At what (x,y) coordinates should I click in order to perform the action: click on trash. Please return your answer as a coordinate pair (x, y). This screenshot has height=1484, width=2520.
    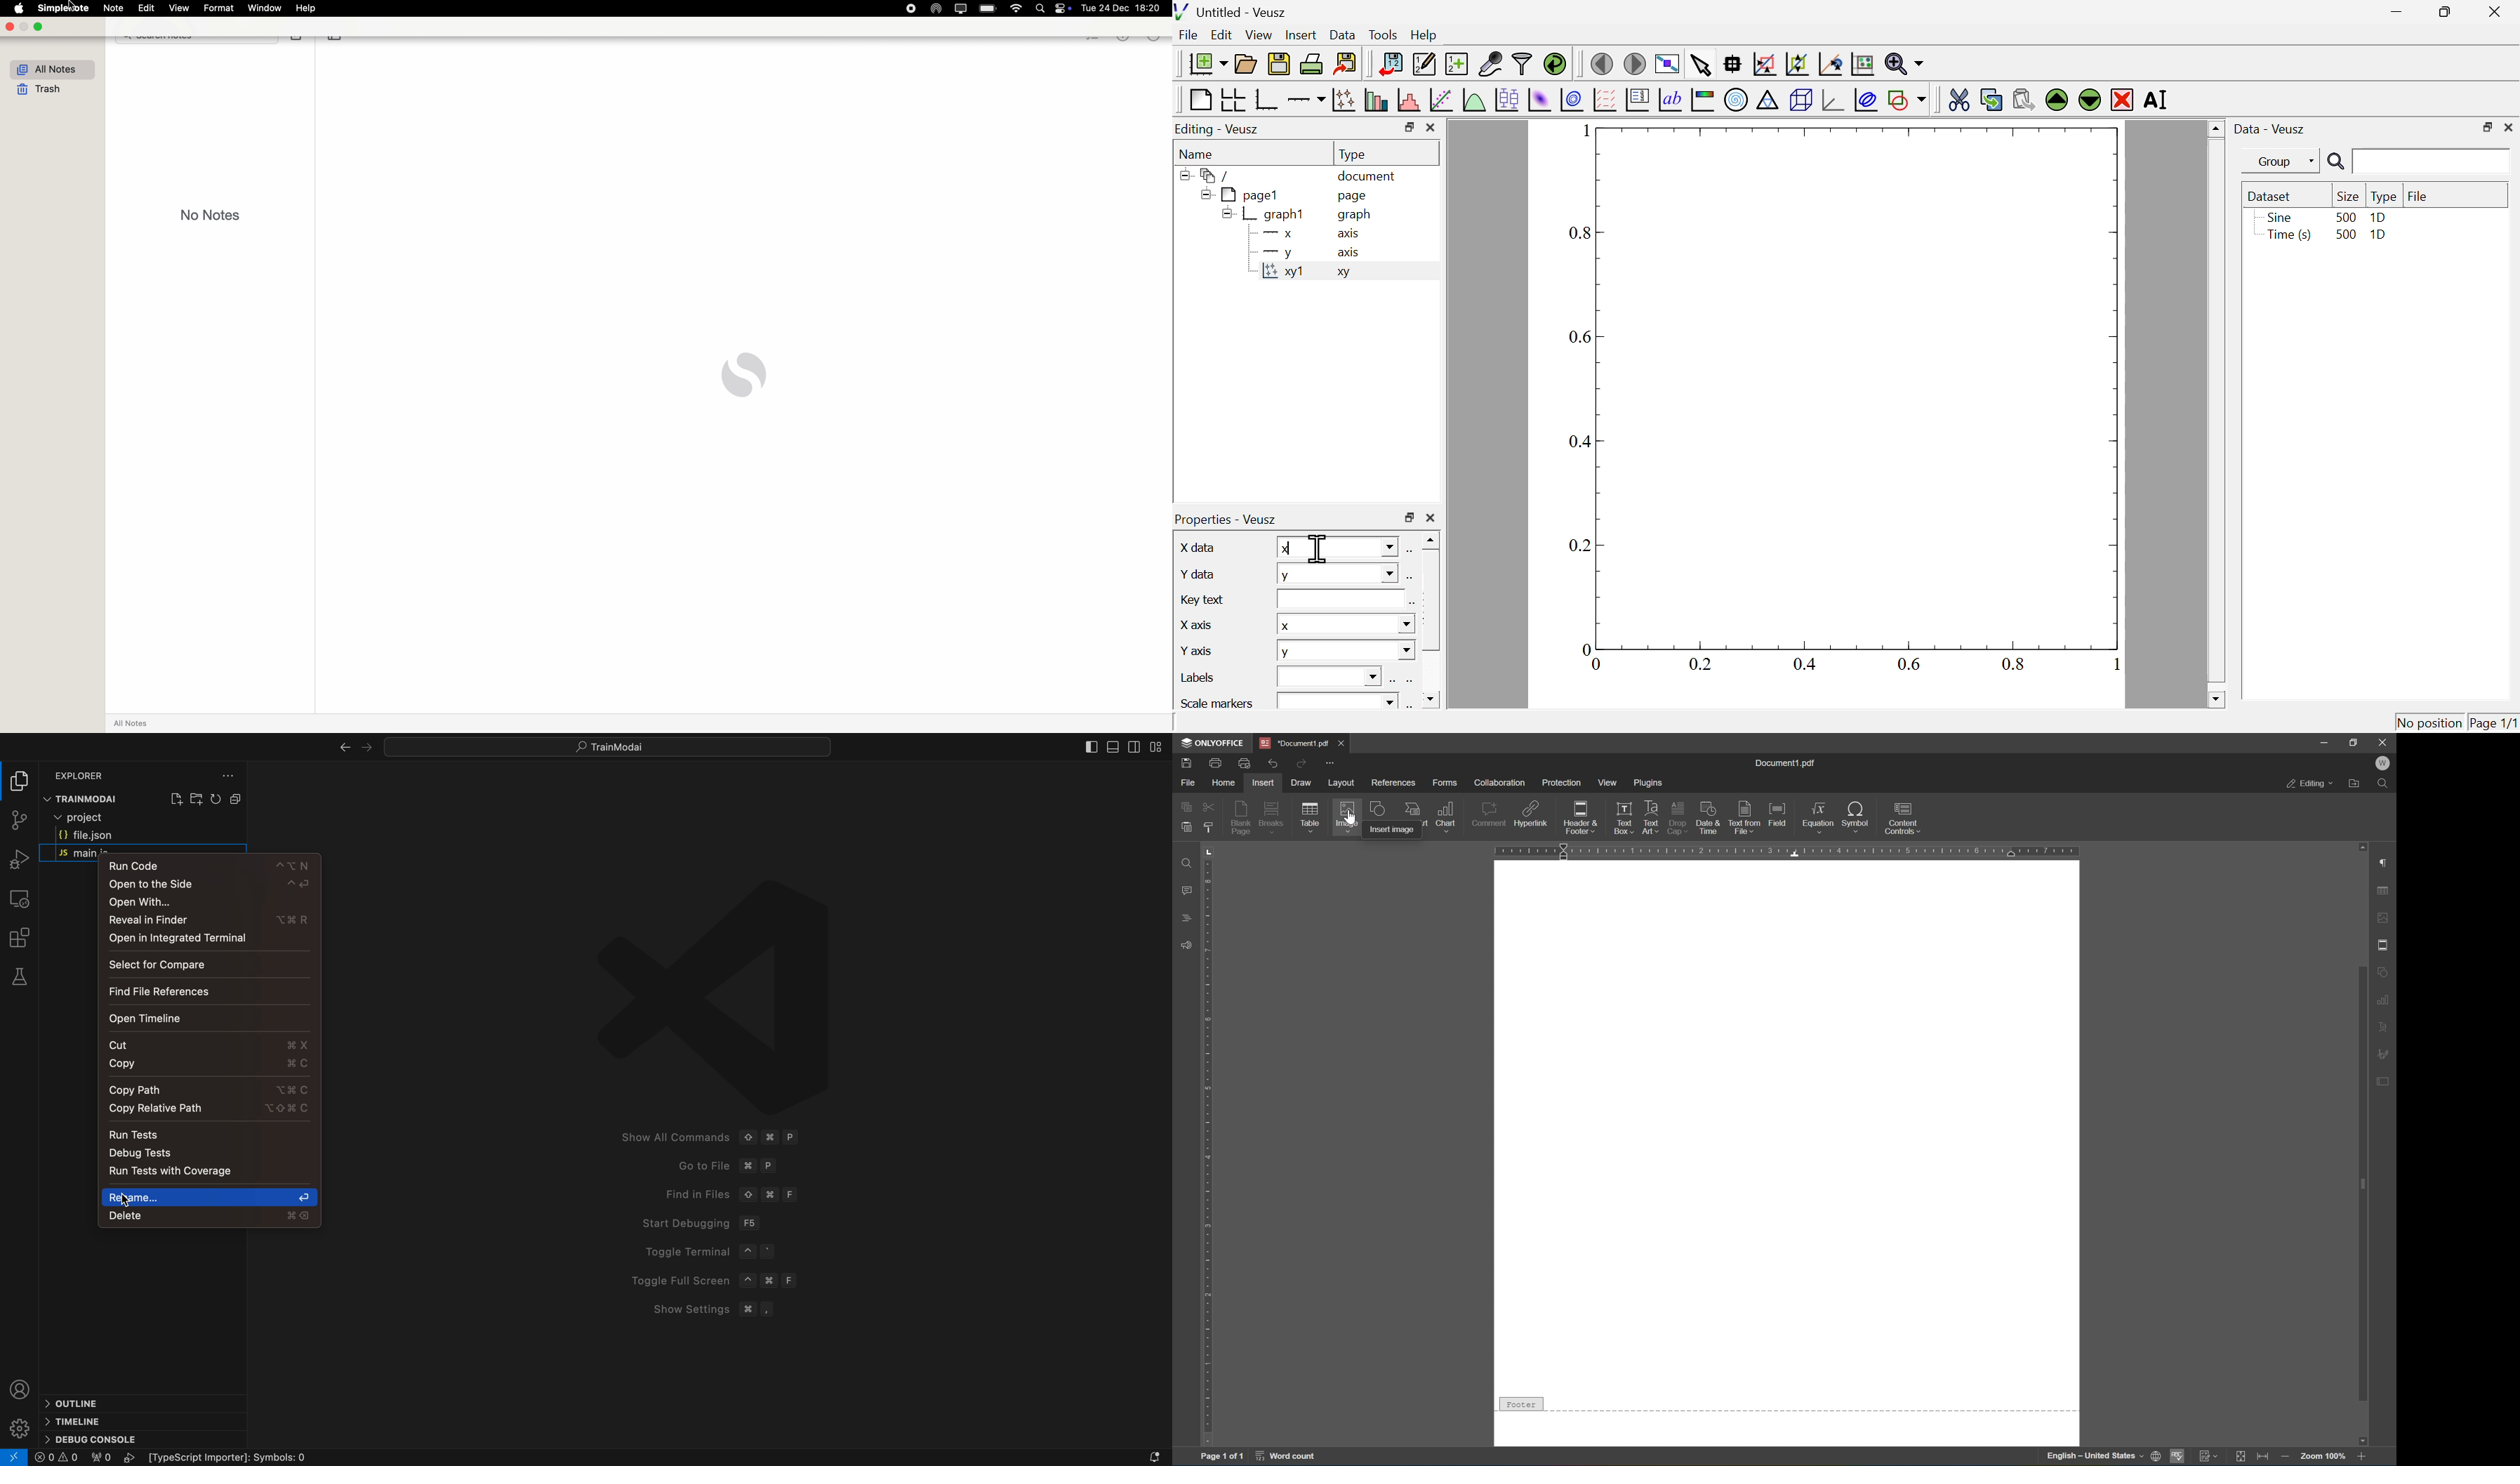
    Looking at the image, I should click on (42, 90).